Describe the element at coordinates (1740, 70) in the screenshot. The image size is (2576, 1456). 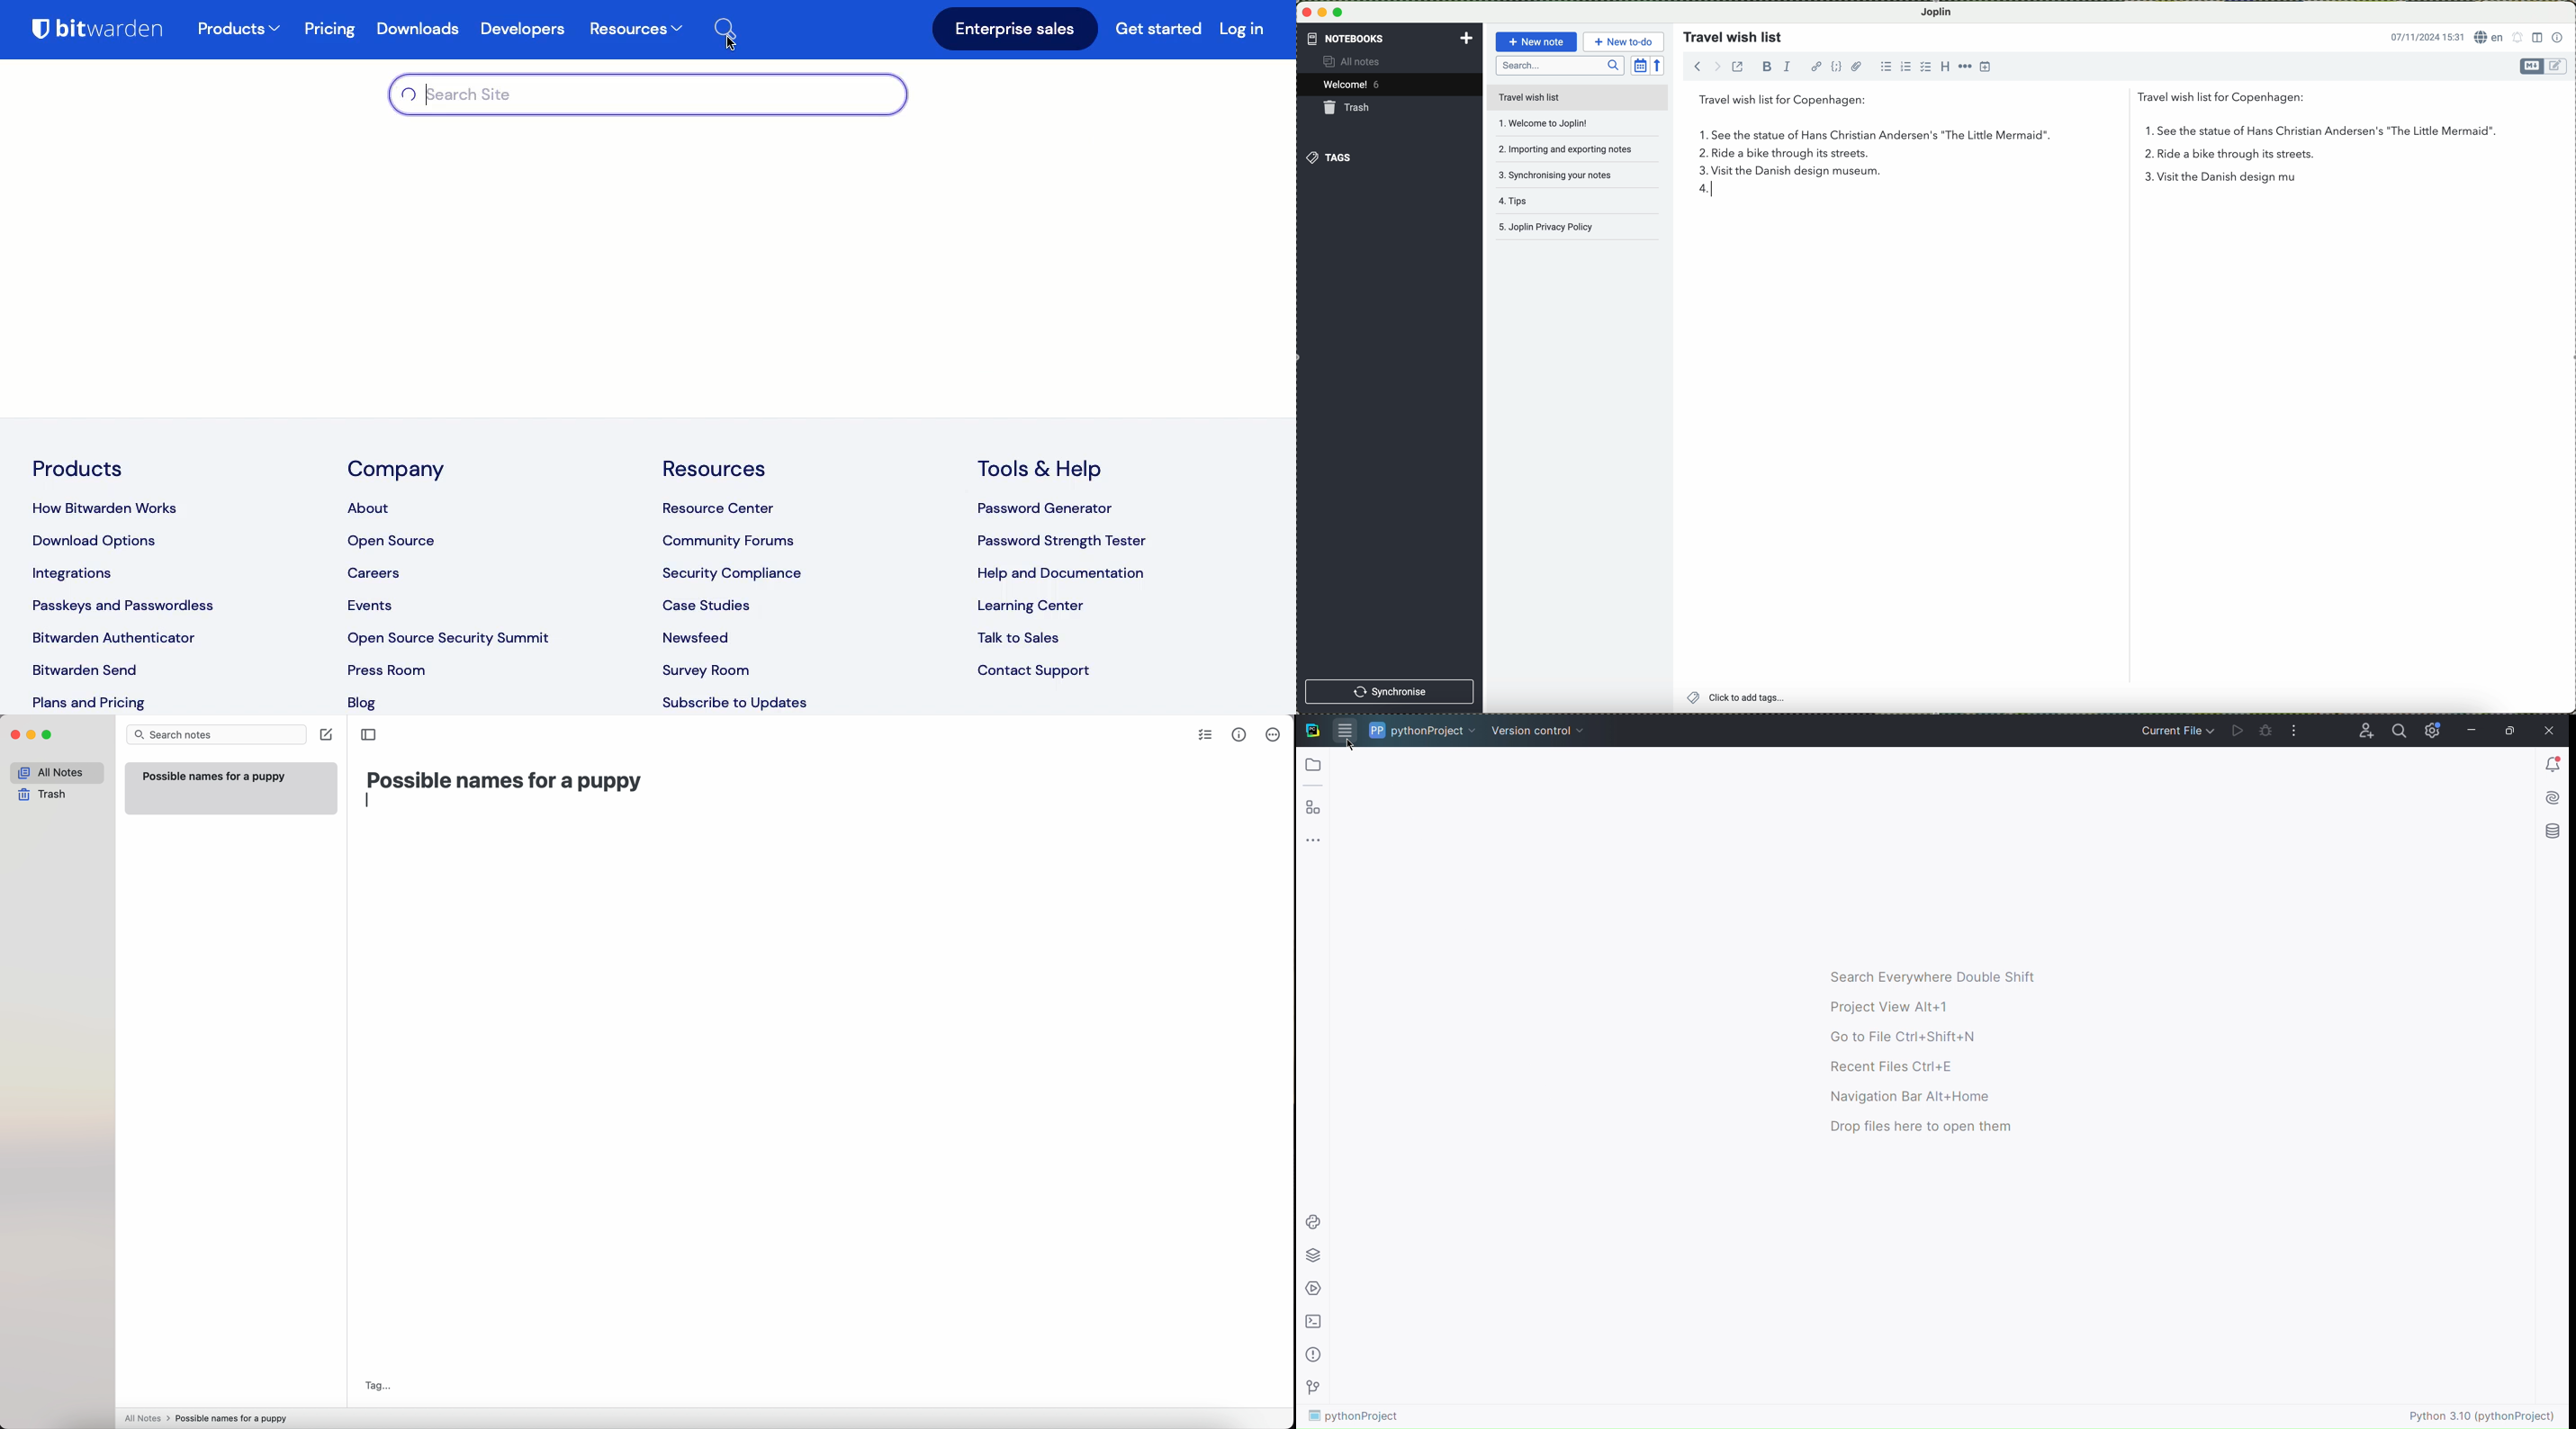
I see `toggle external editing` at that location.